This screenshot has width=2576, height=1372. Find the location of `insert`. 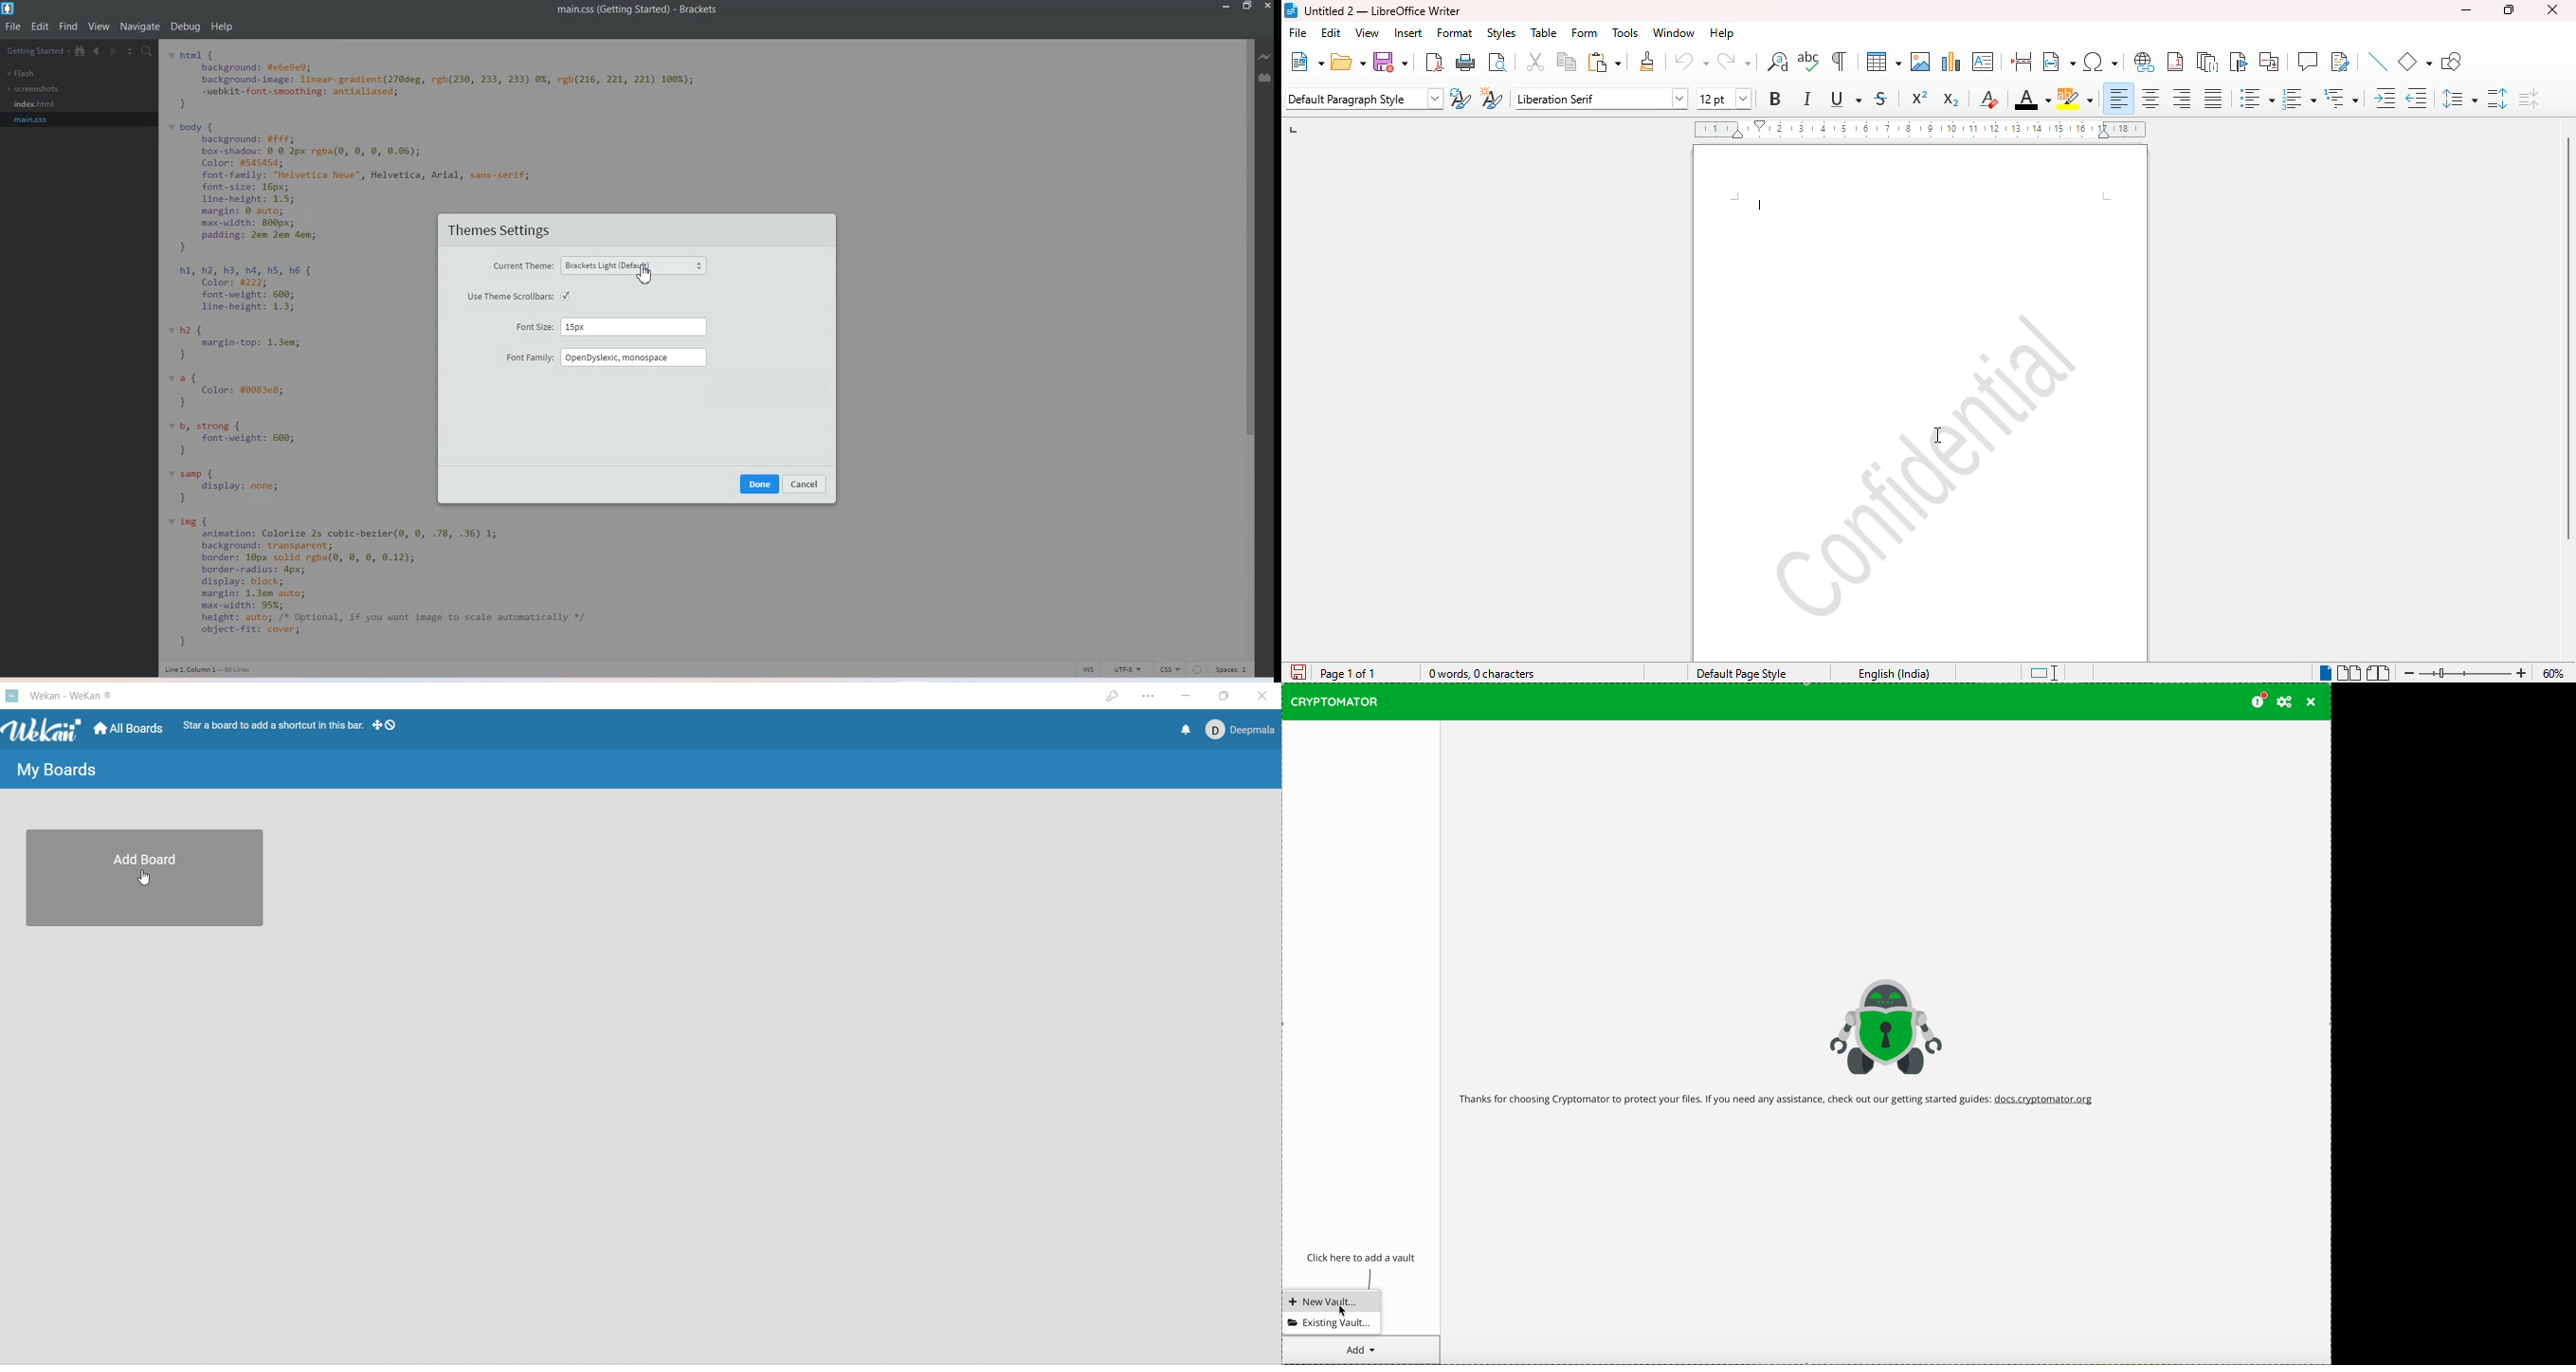

insert is located at coordinates (1408, 32).